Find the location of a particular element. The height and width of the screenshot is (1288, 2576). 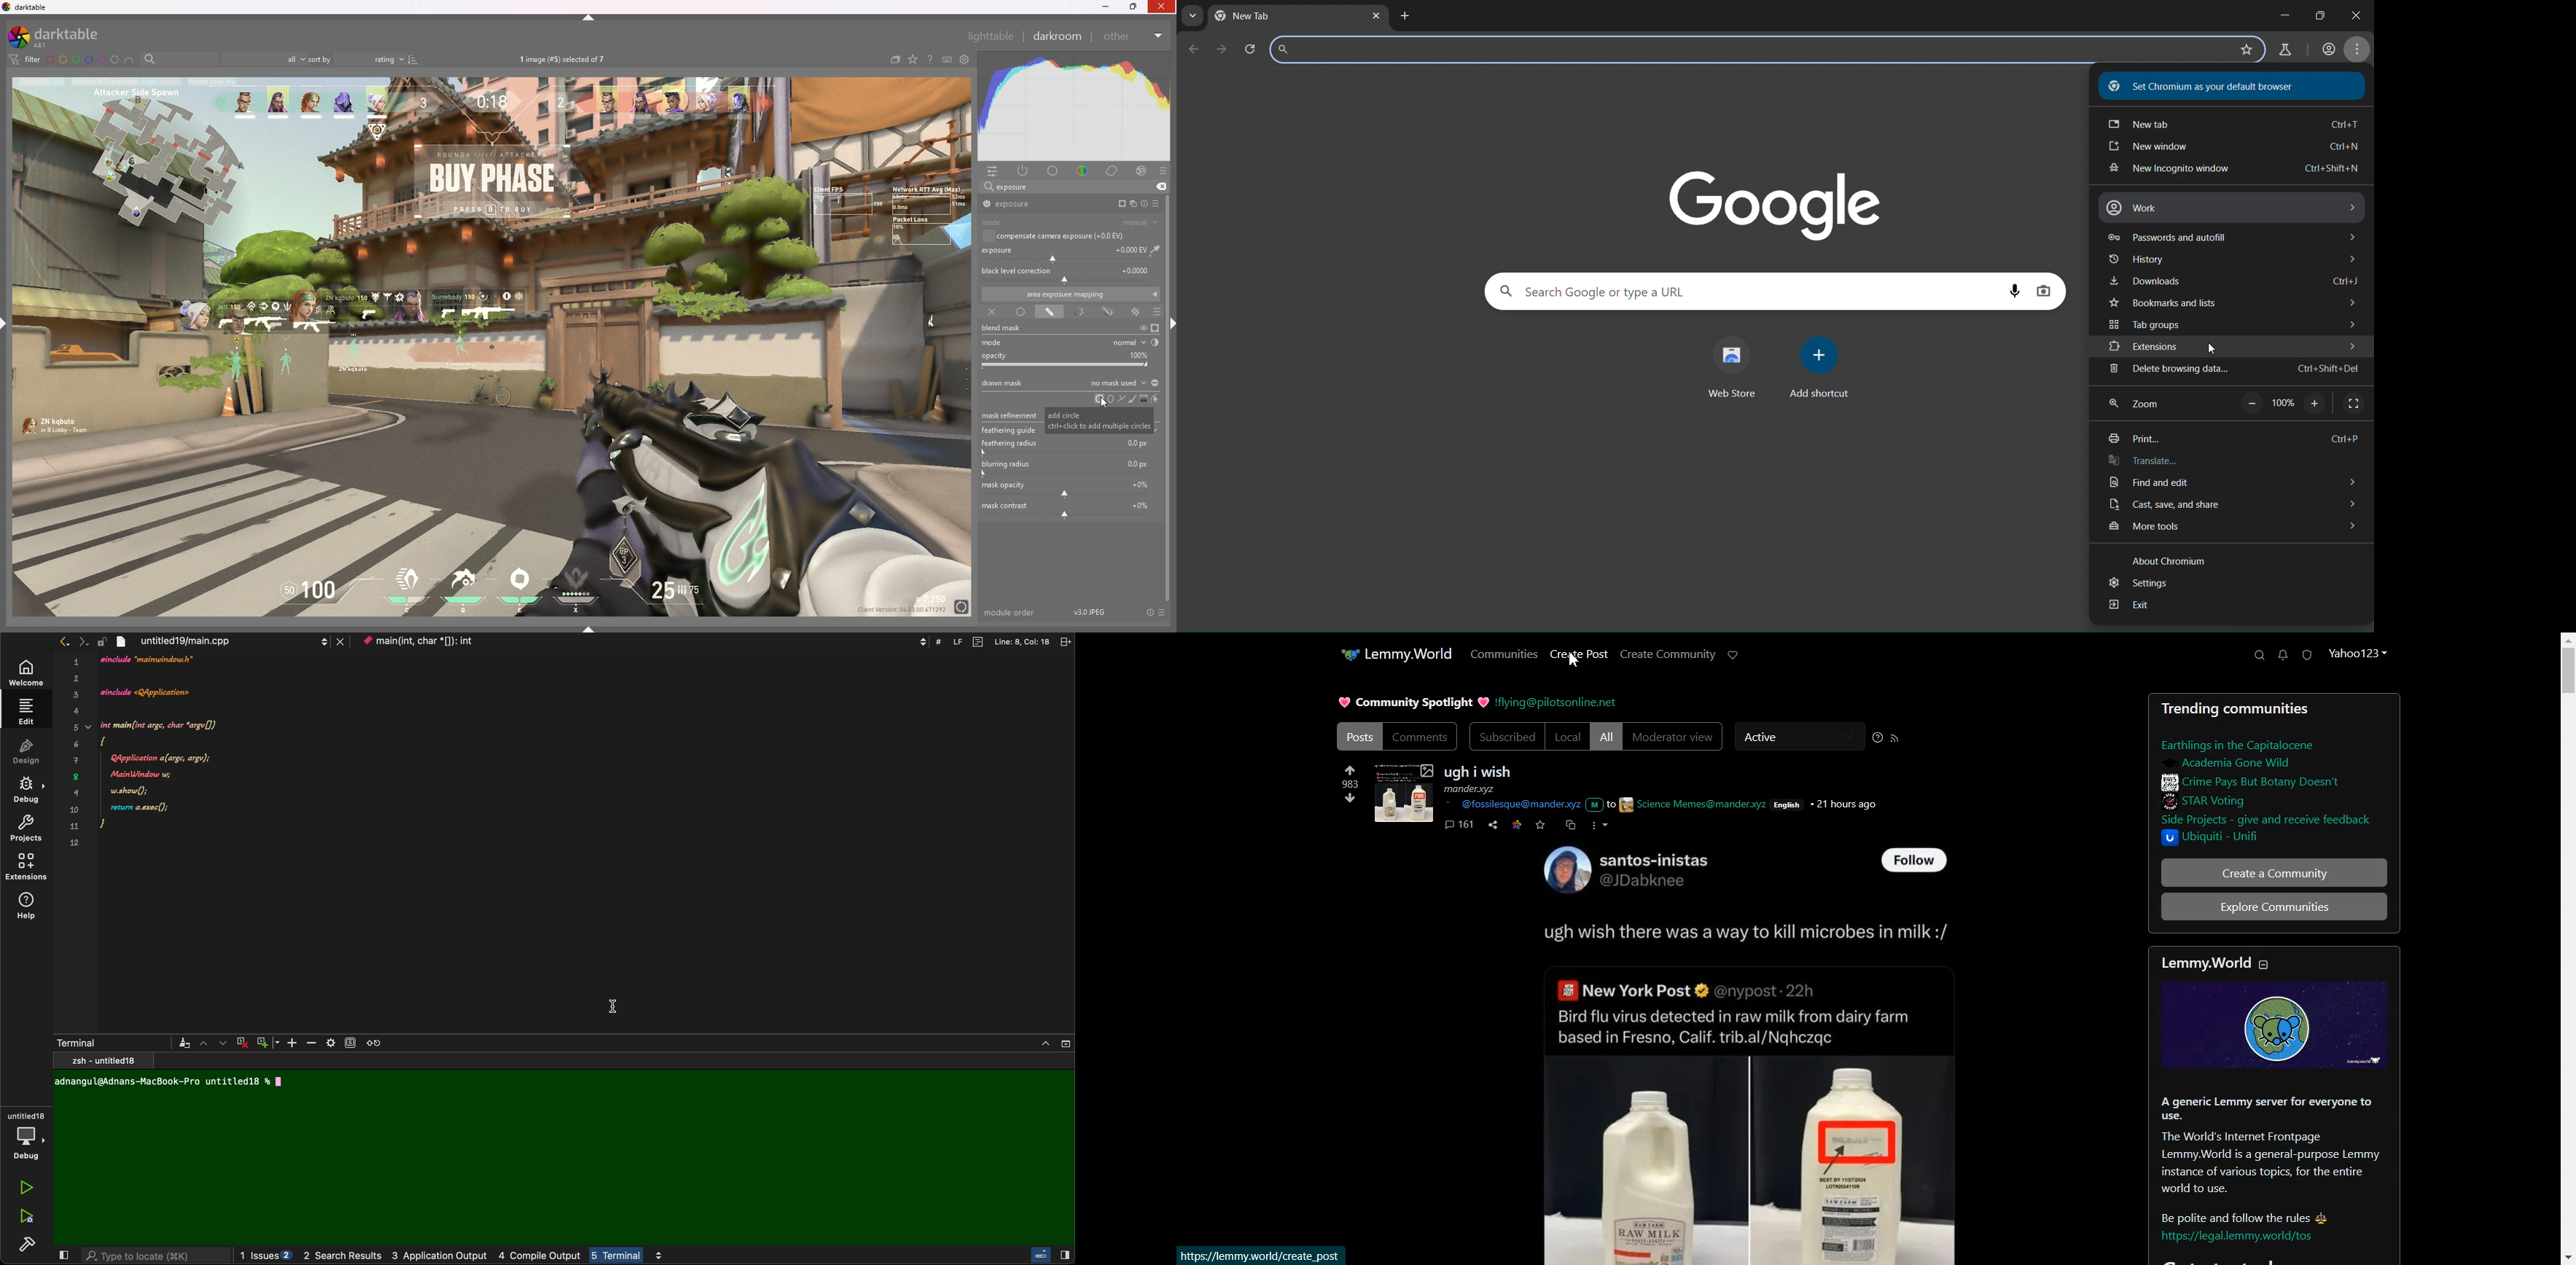

search panel is located at coordinates (1746, 51).